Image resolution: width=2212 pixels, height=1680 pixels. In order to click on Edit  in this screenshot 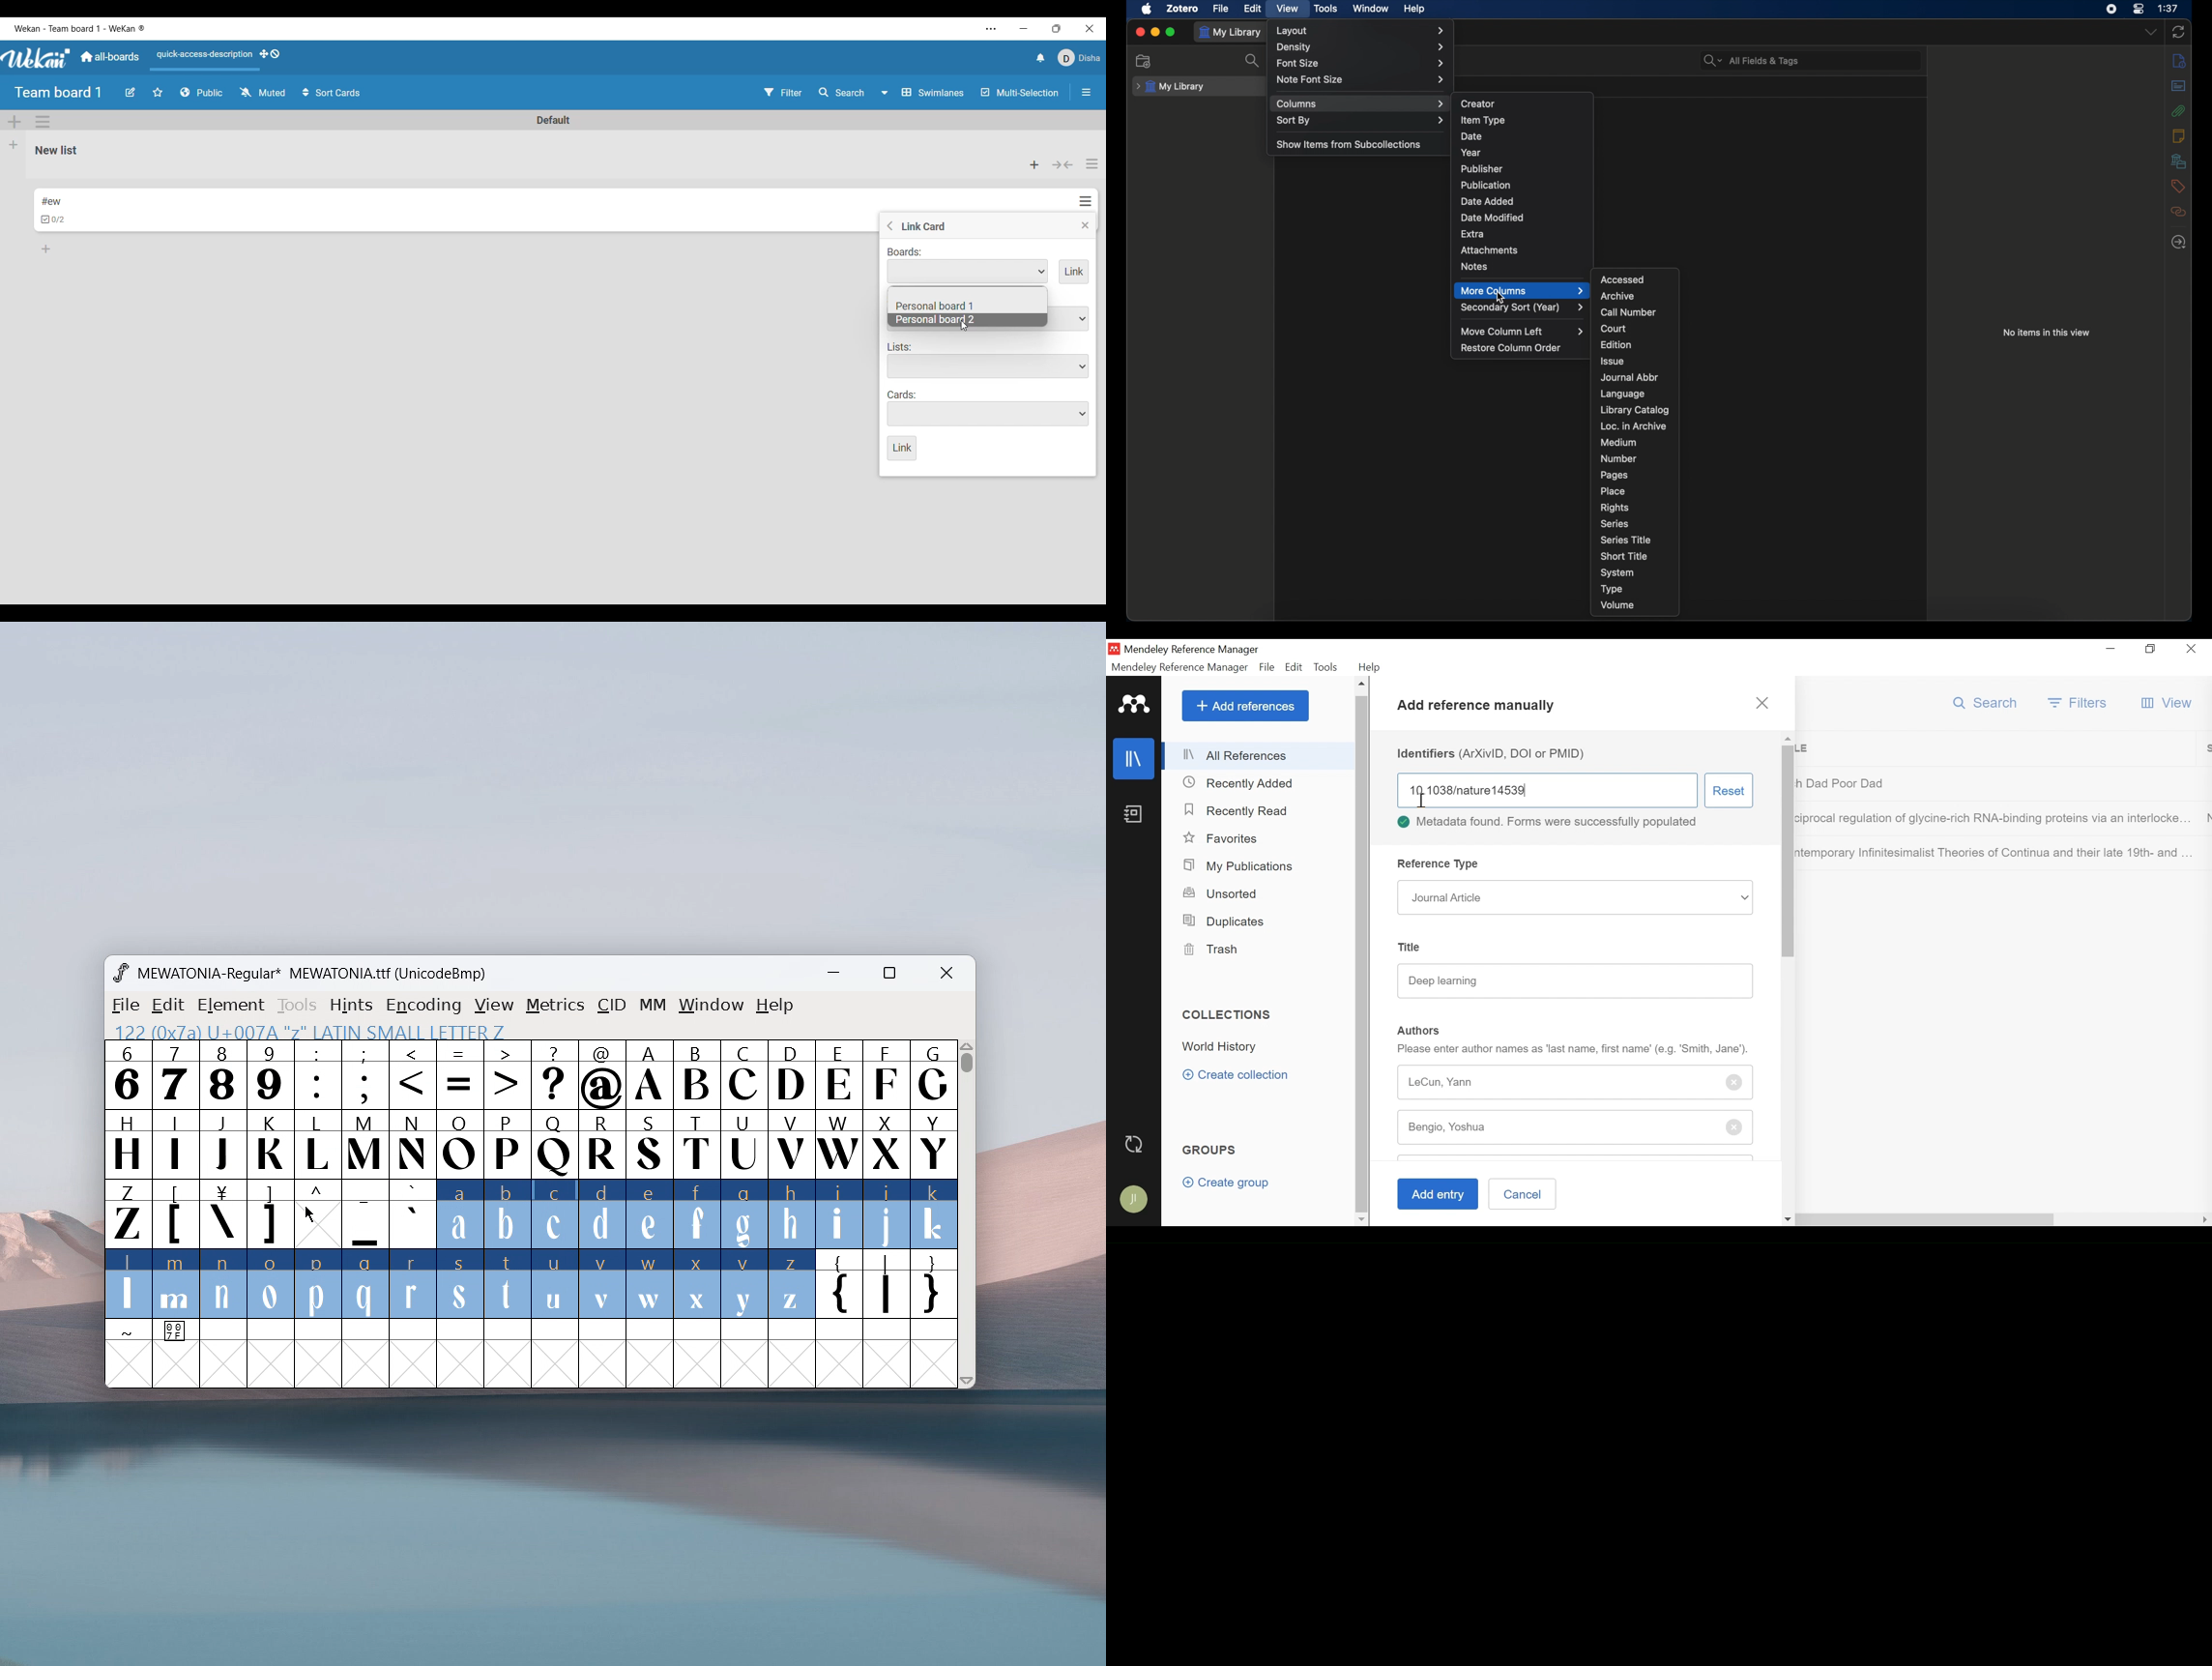, I will do `click(1294, 667)`.